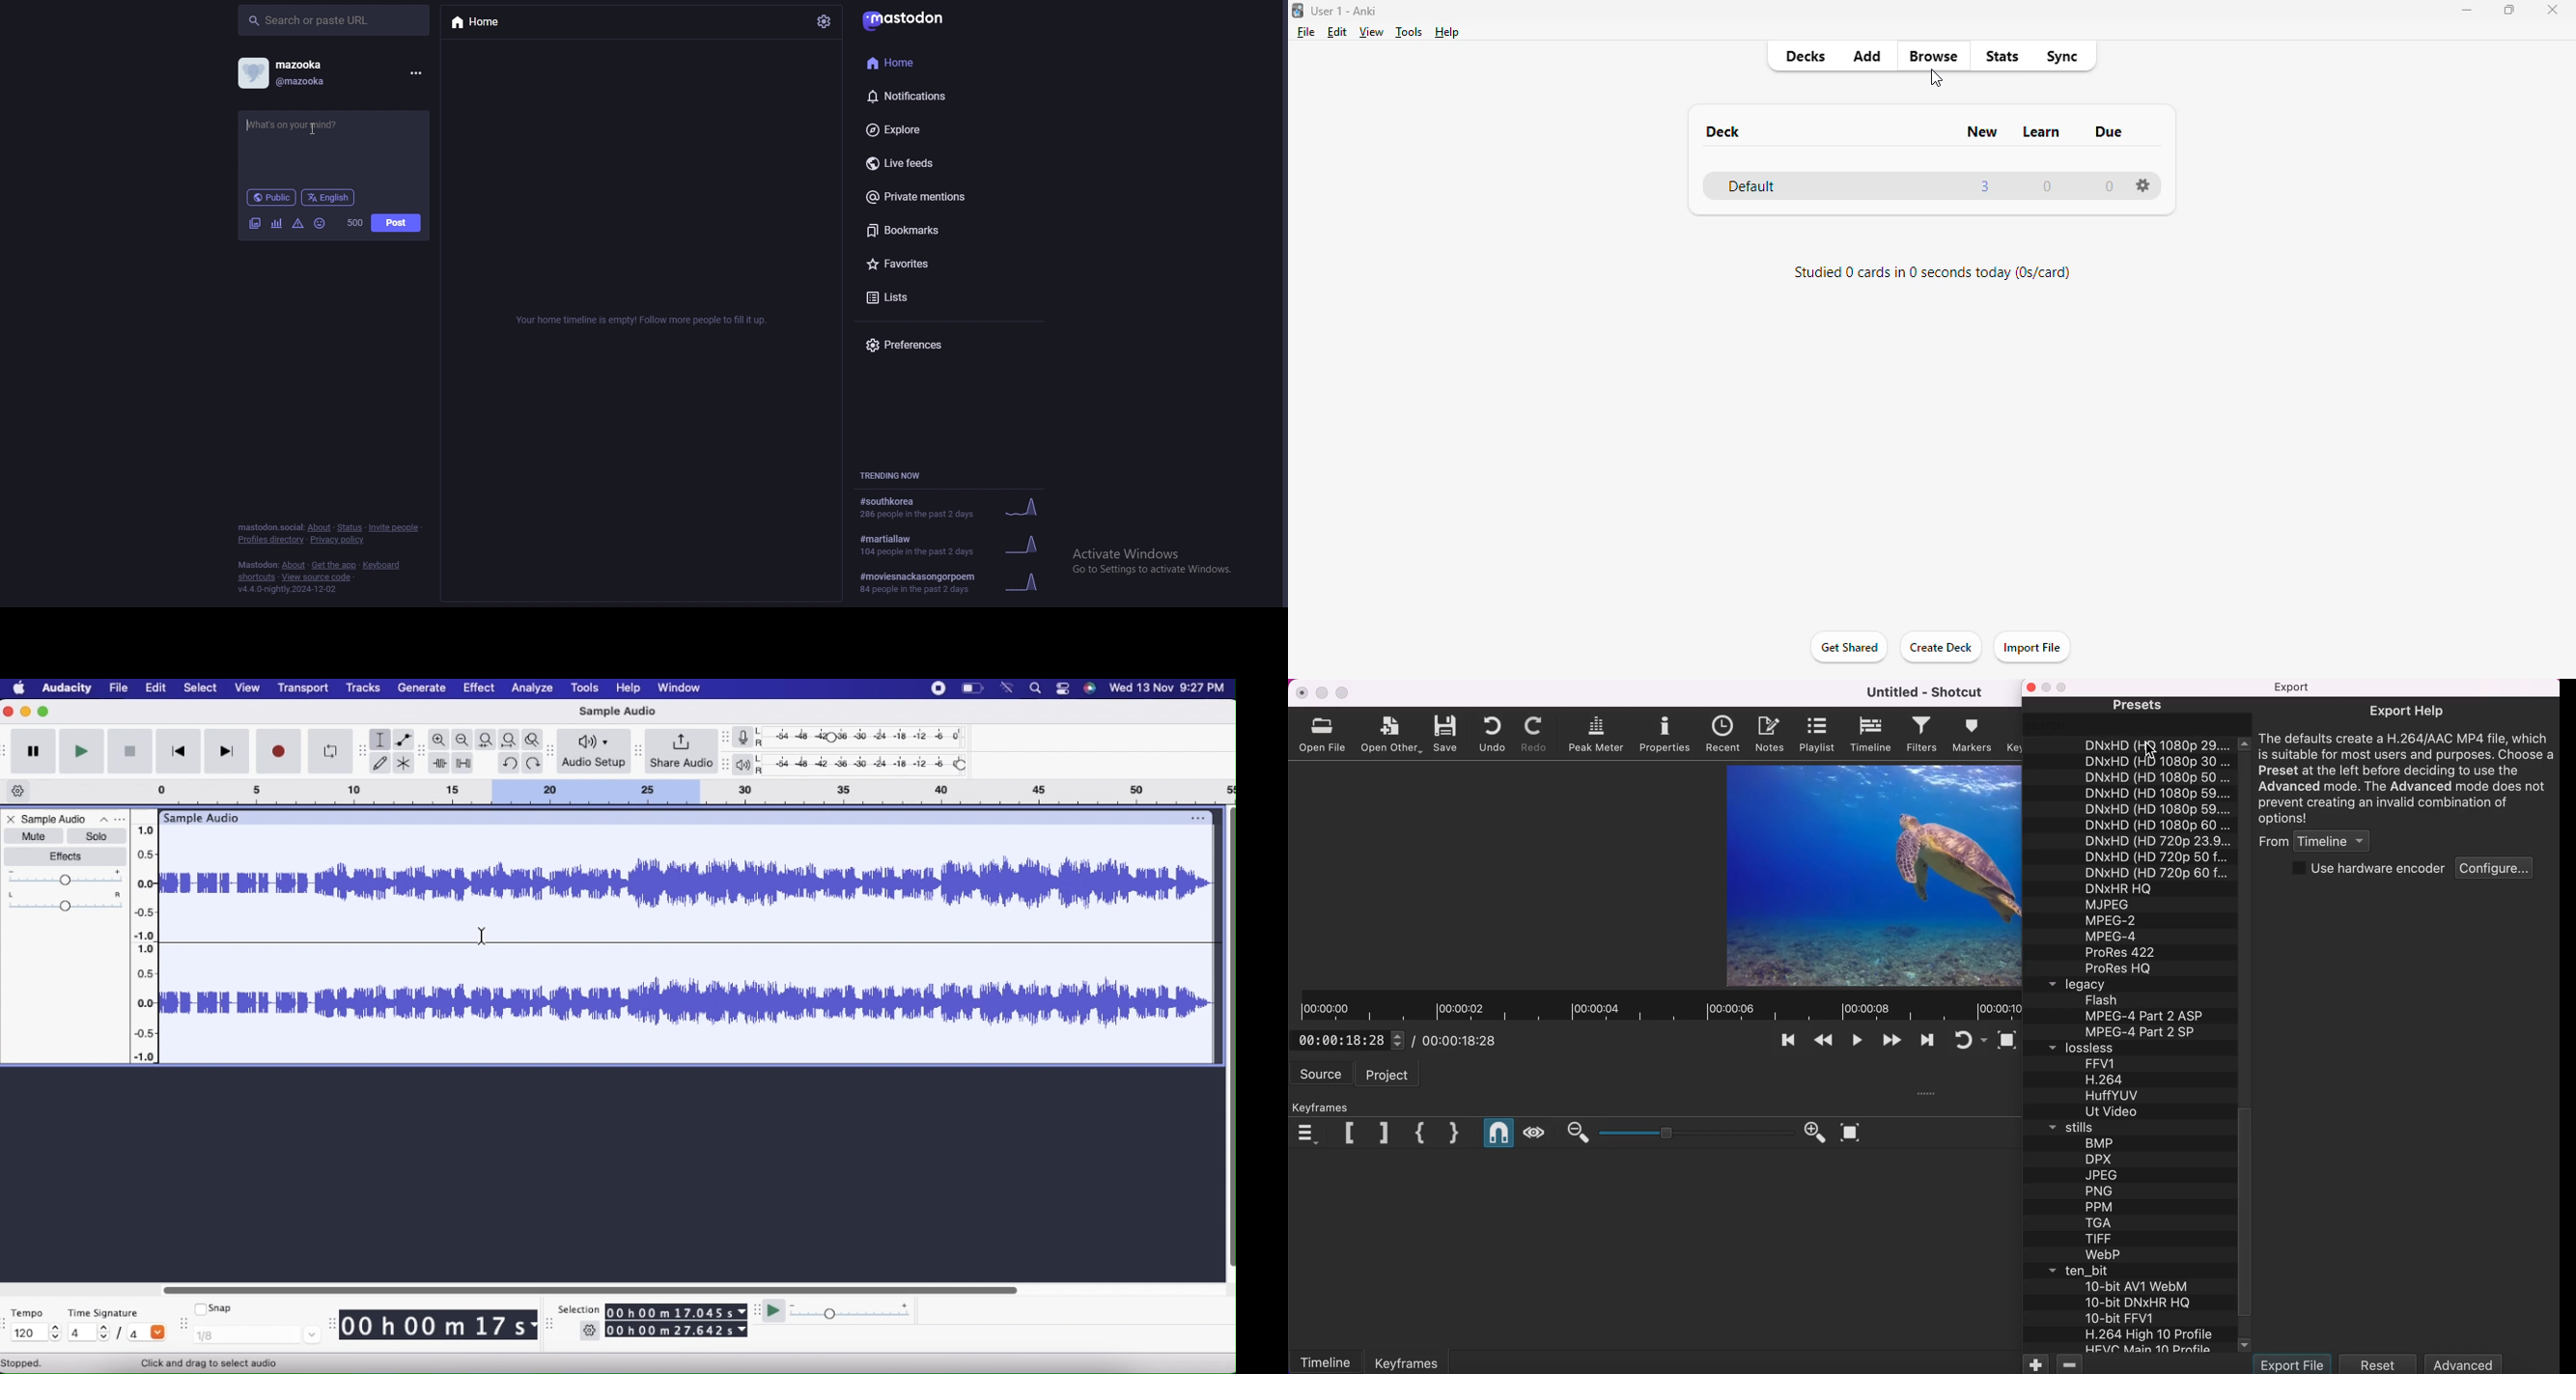 The height and width of the screenshot is (1400, 2576). Describe the element at coordinates (939, 688) in the screenshot. I see `menu` at that location.